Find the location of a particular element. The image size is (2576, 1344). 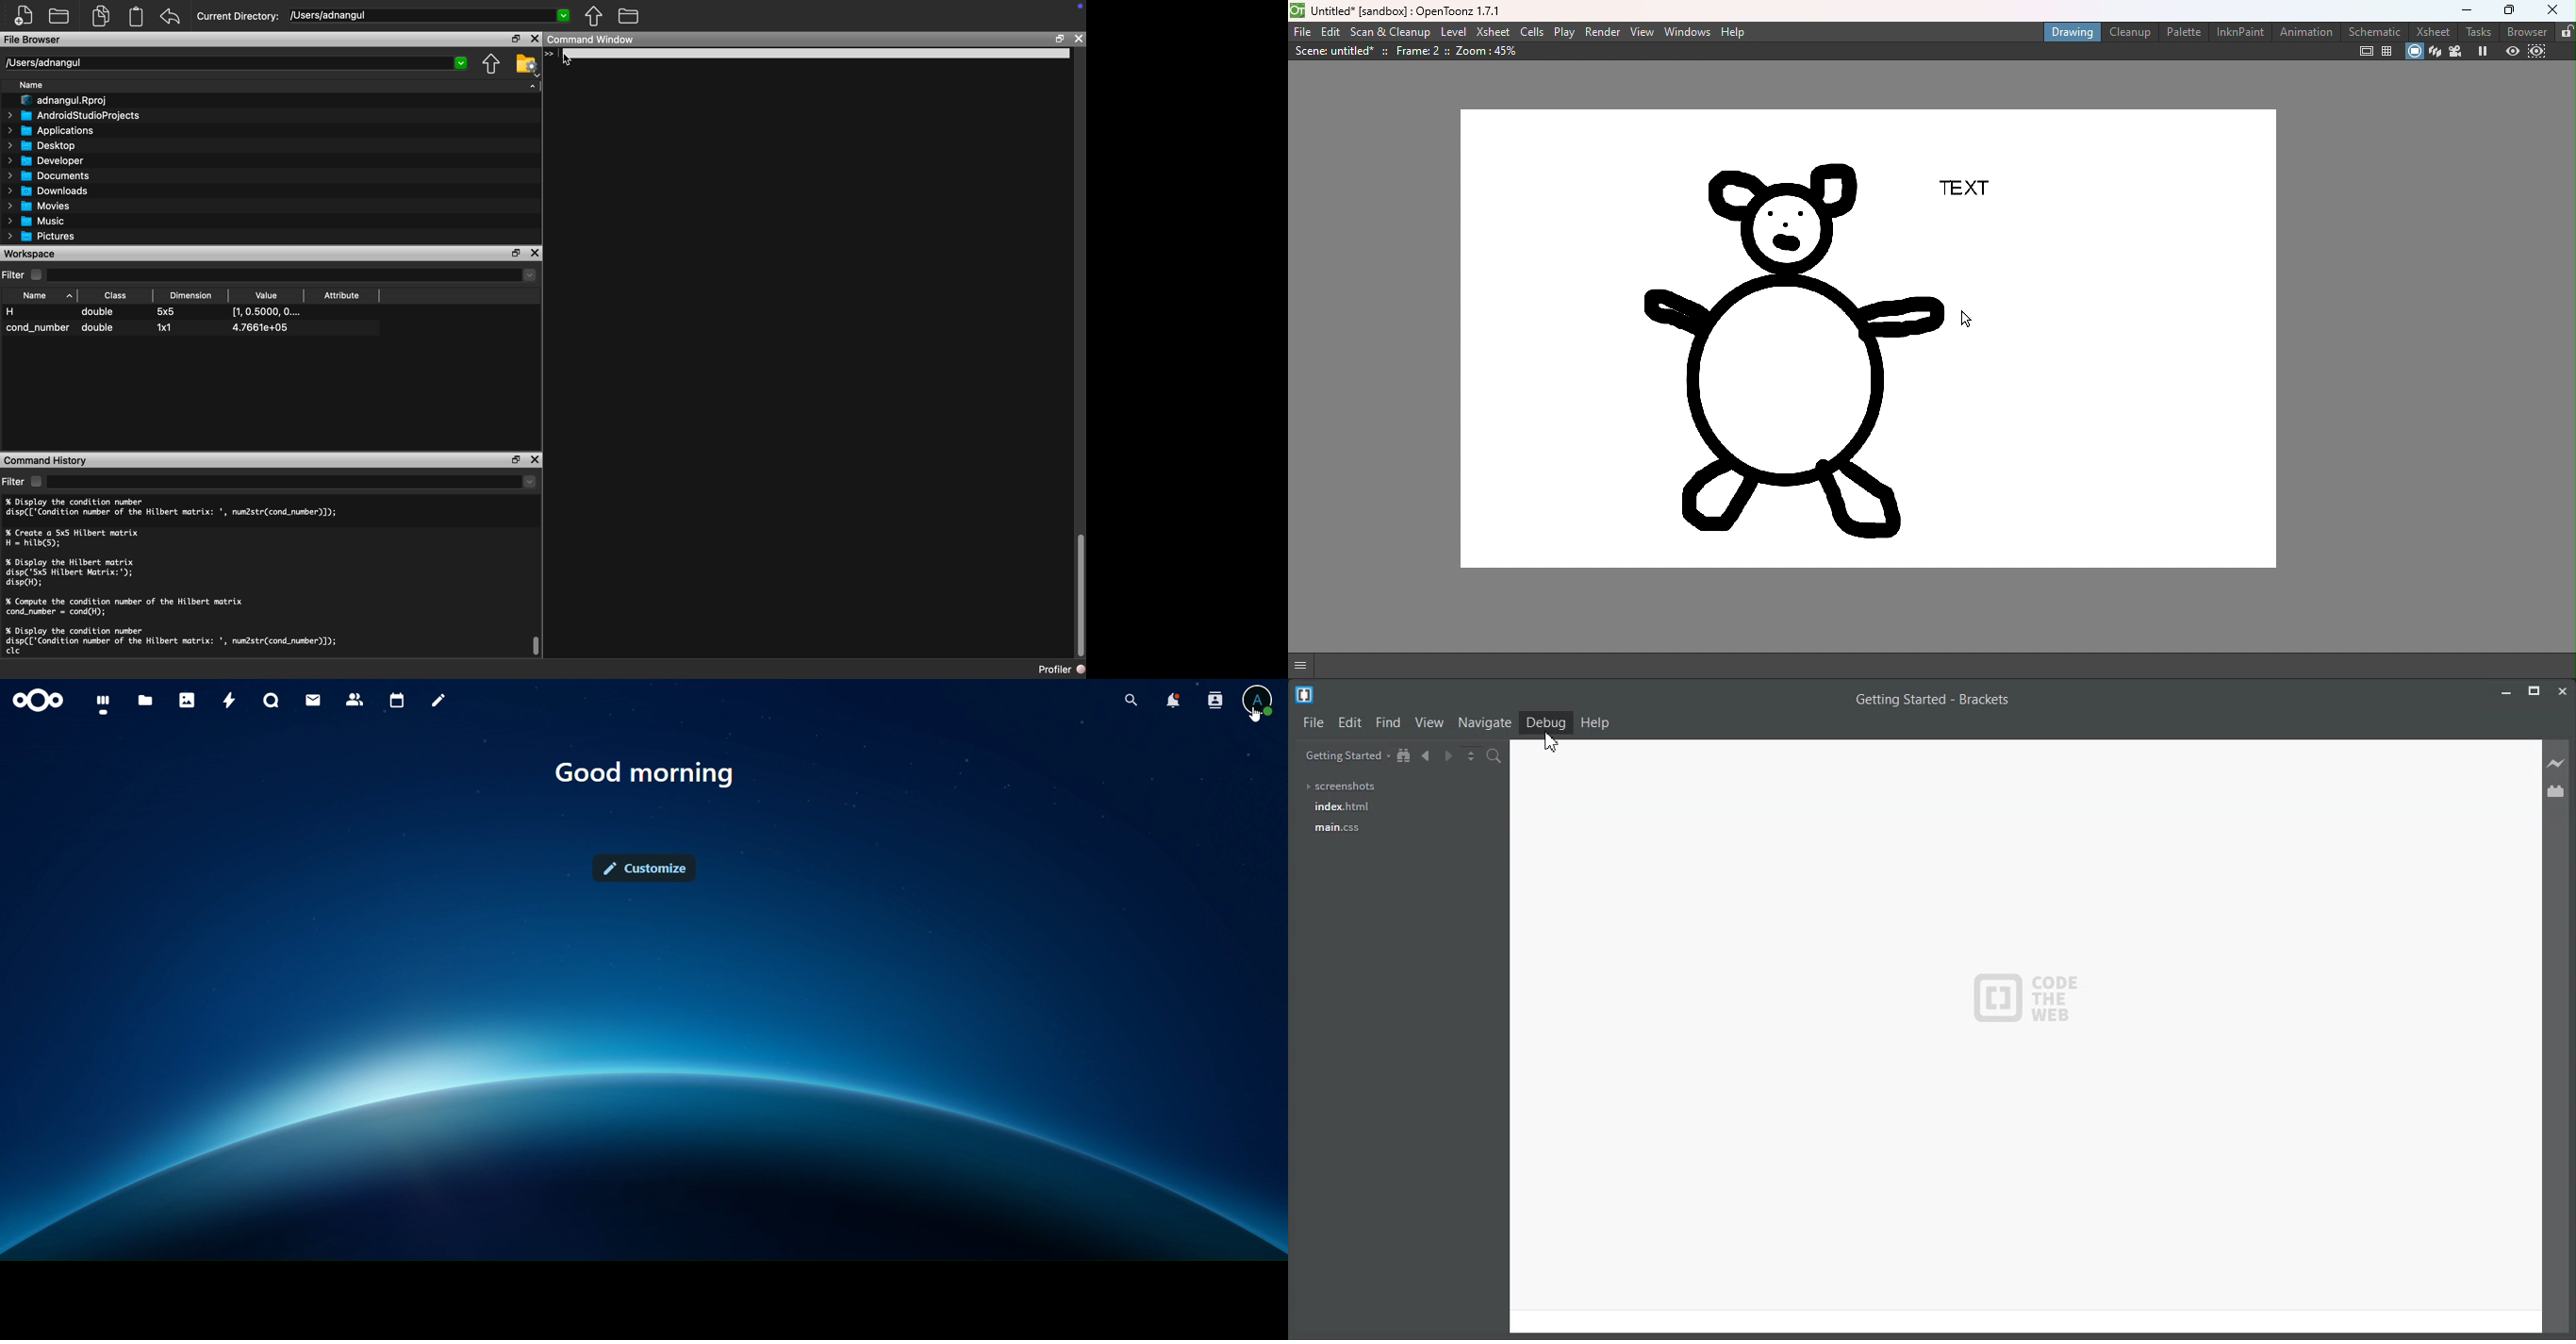

Untitled" [sandbox] : OpenToonz 1.7.1 is located at coordinates (1408, 10).